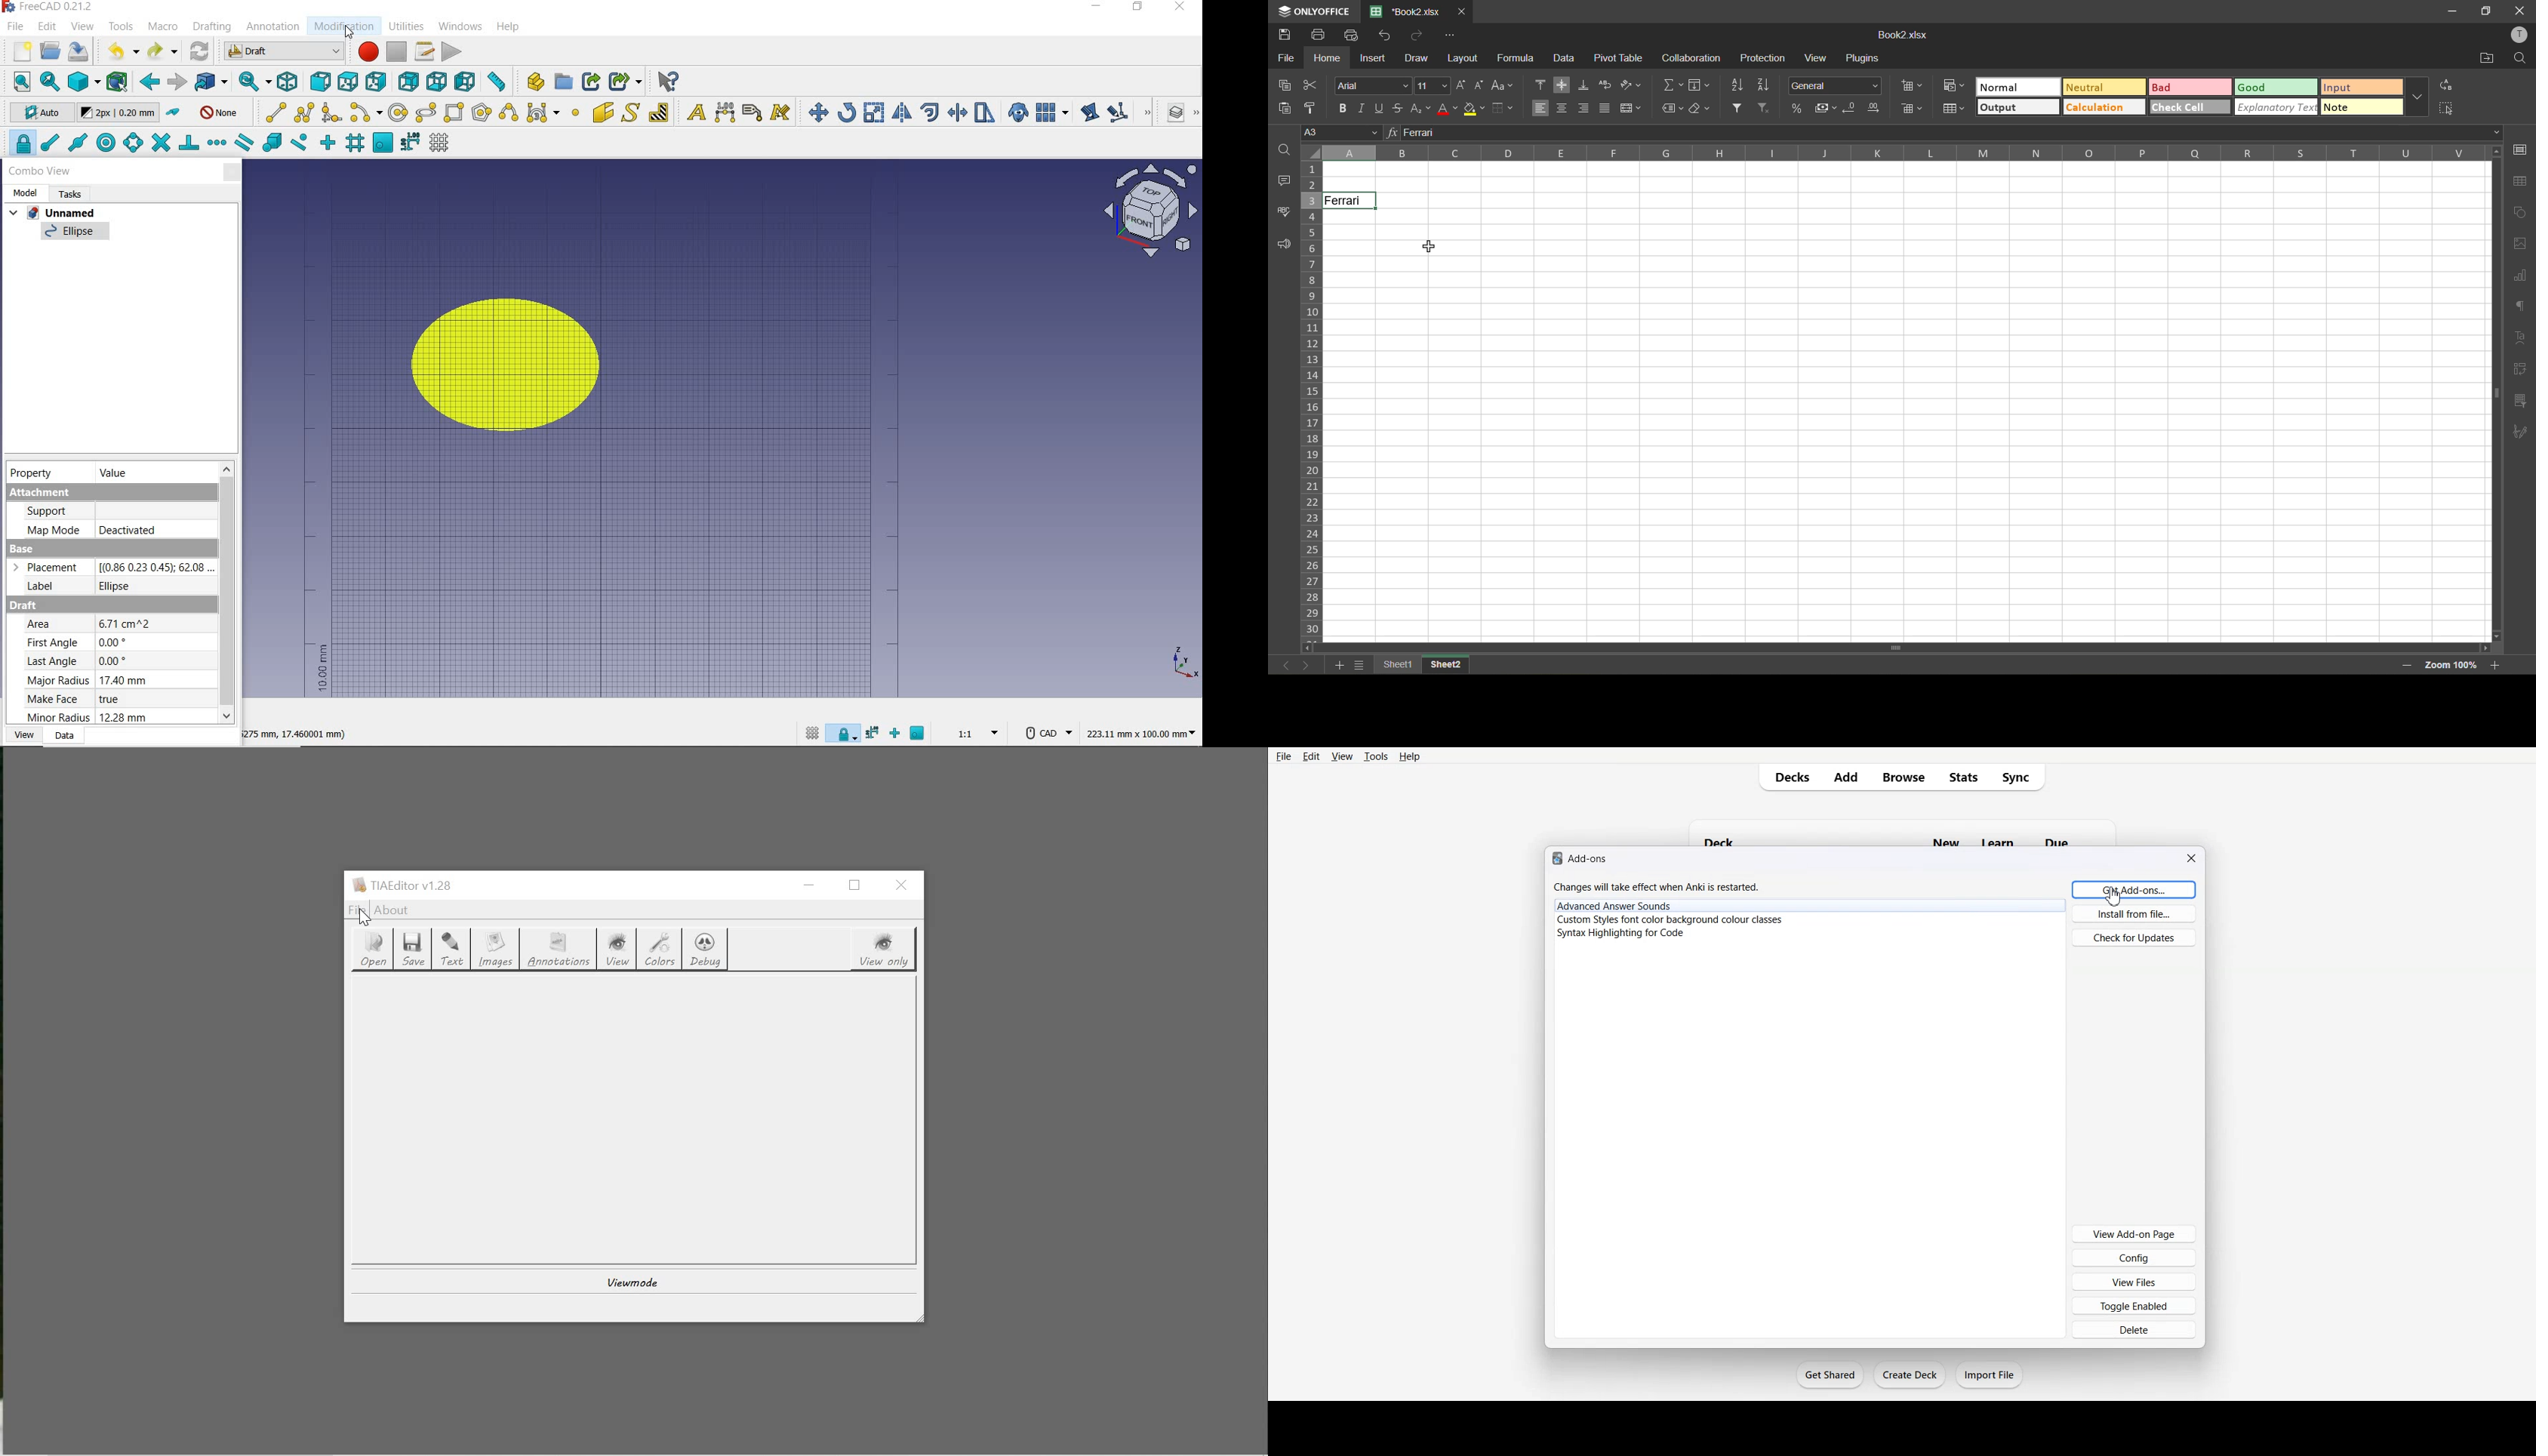 This screenshot has width=2548, height=1456. Describe the element at coordinates (2519, 399) in the screenshot. I see `slicer` at that location.